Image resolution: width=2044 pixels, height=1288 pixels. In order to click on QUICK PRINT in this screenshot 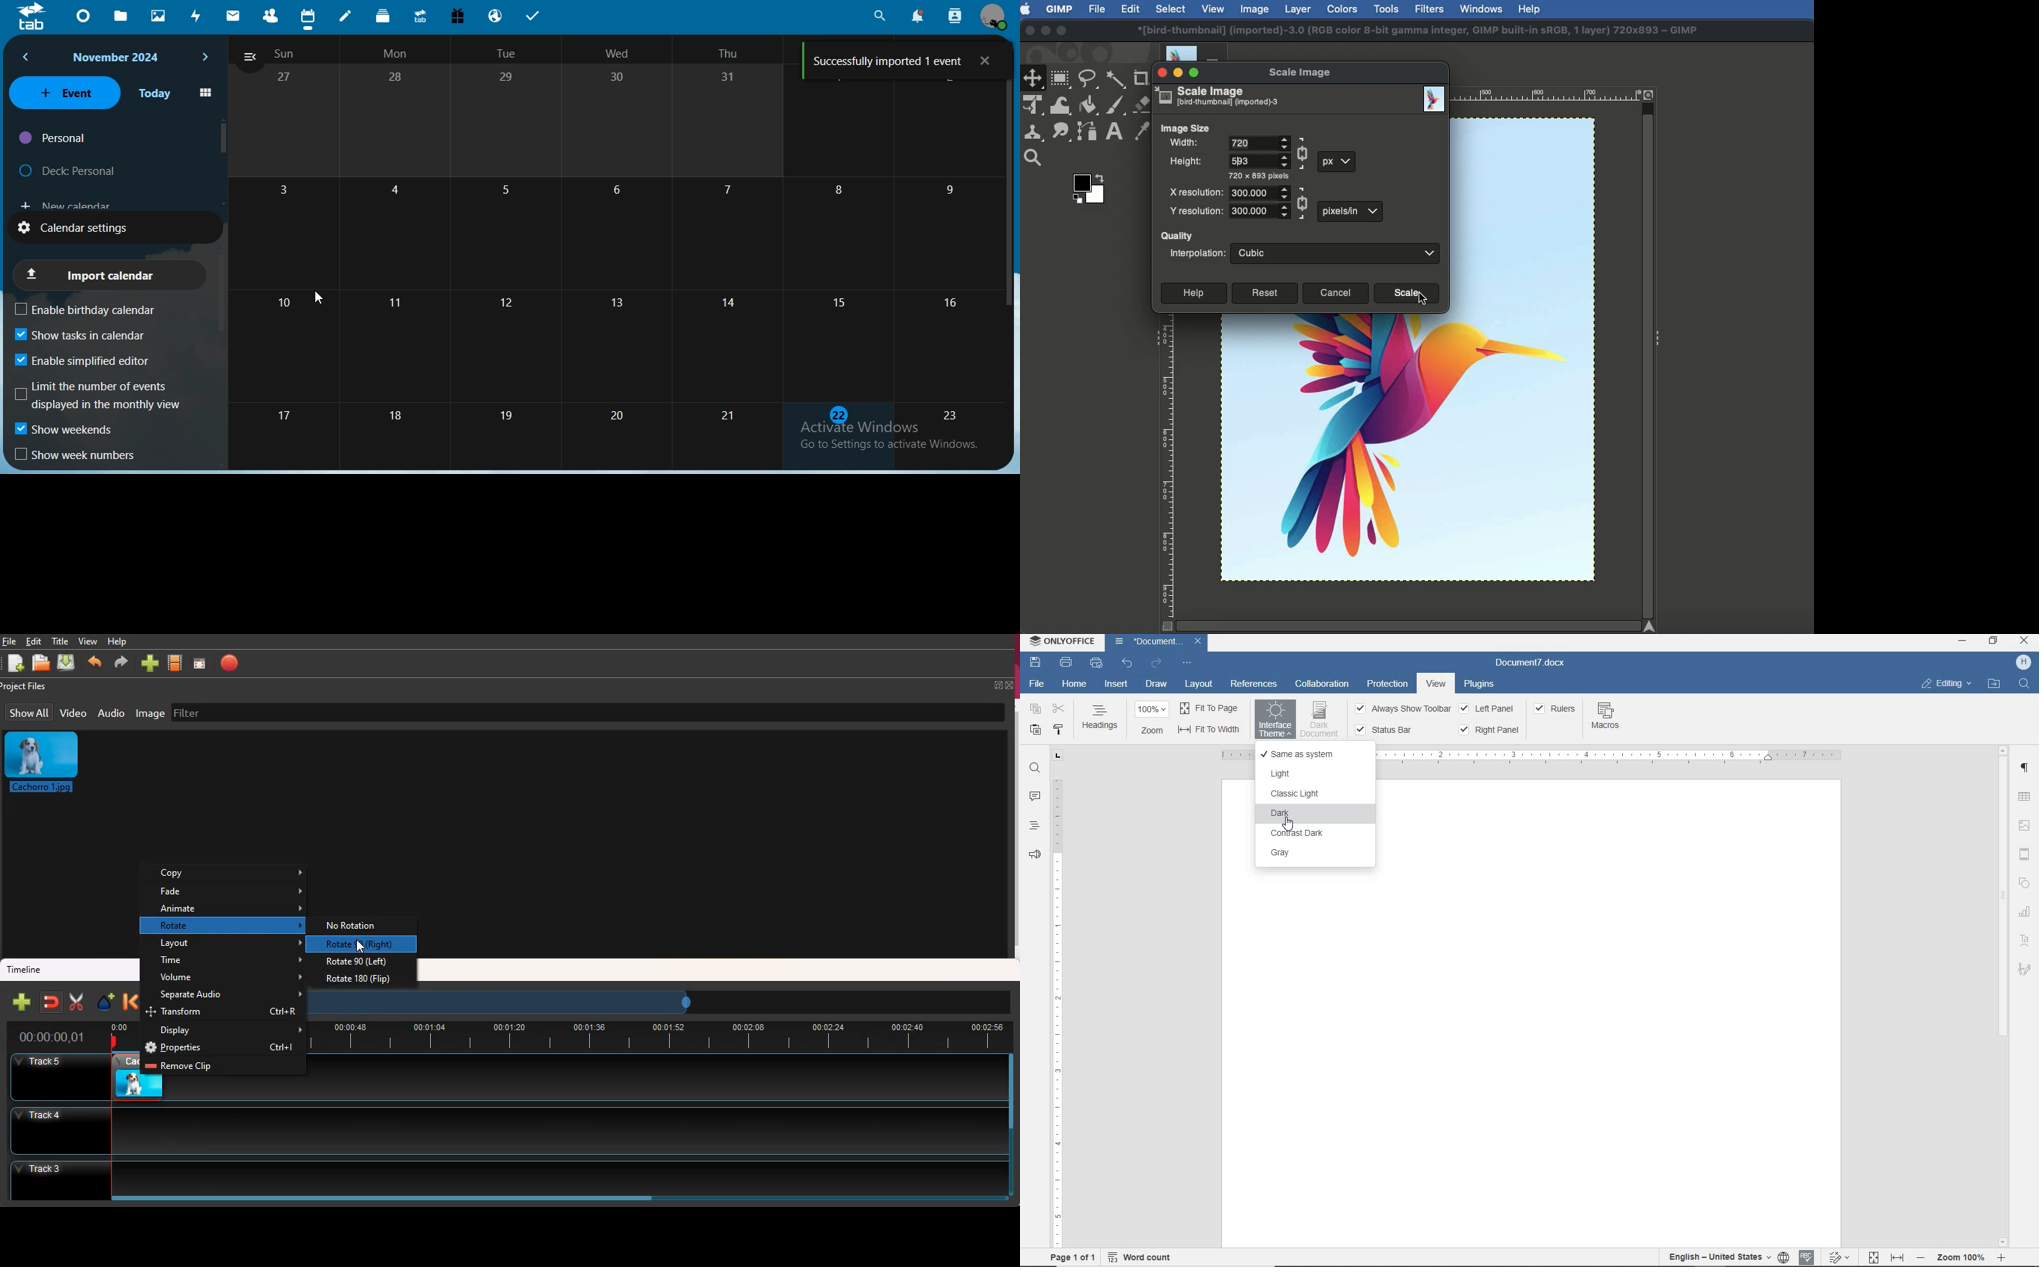, I will do `click(1095, 662)`.